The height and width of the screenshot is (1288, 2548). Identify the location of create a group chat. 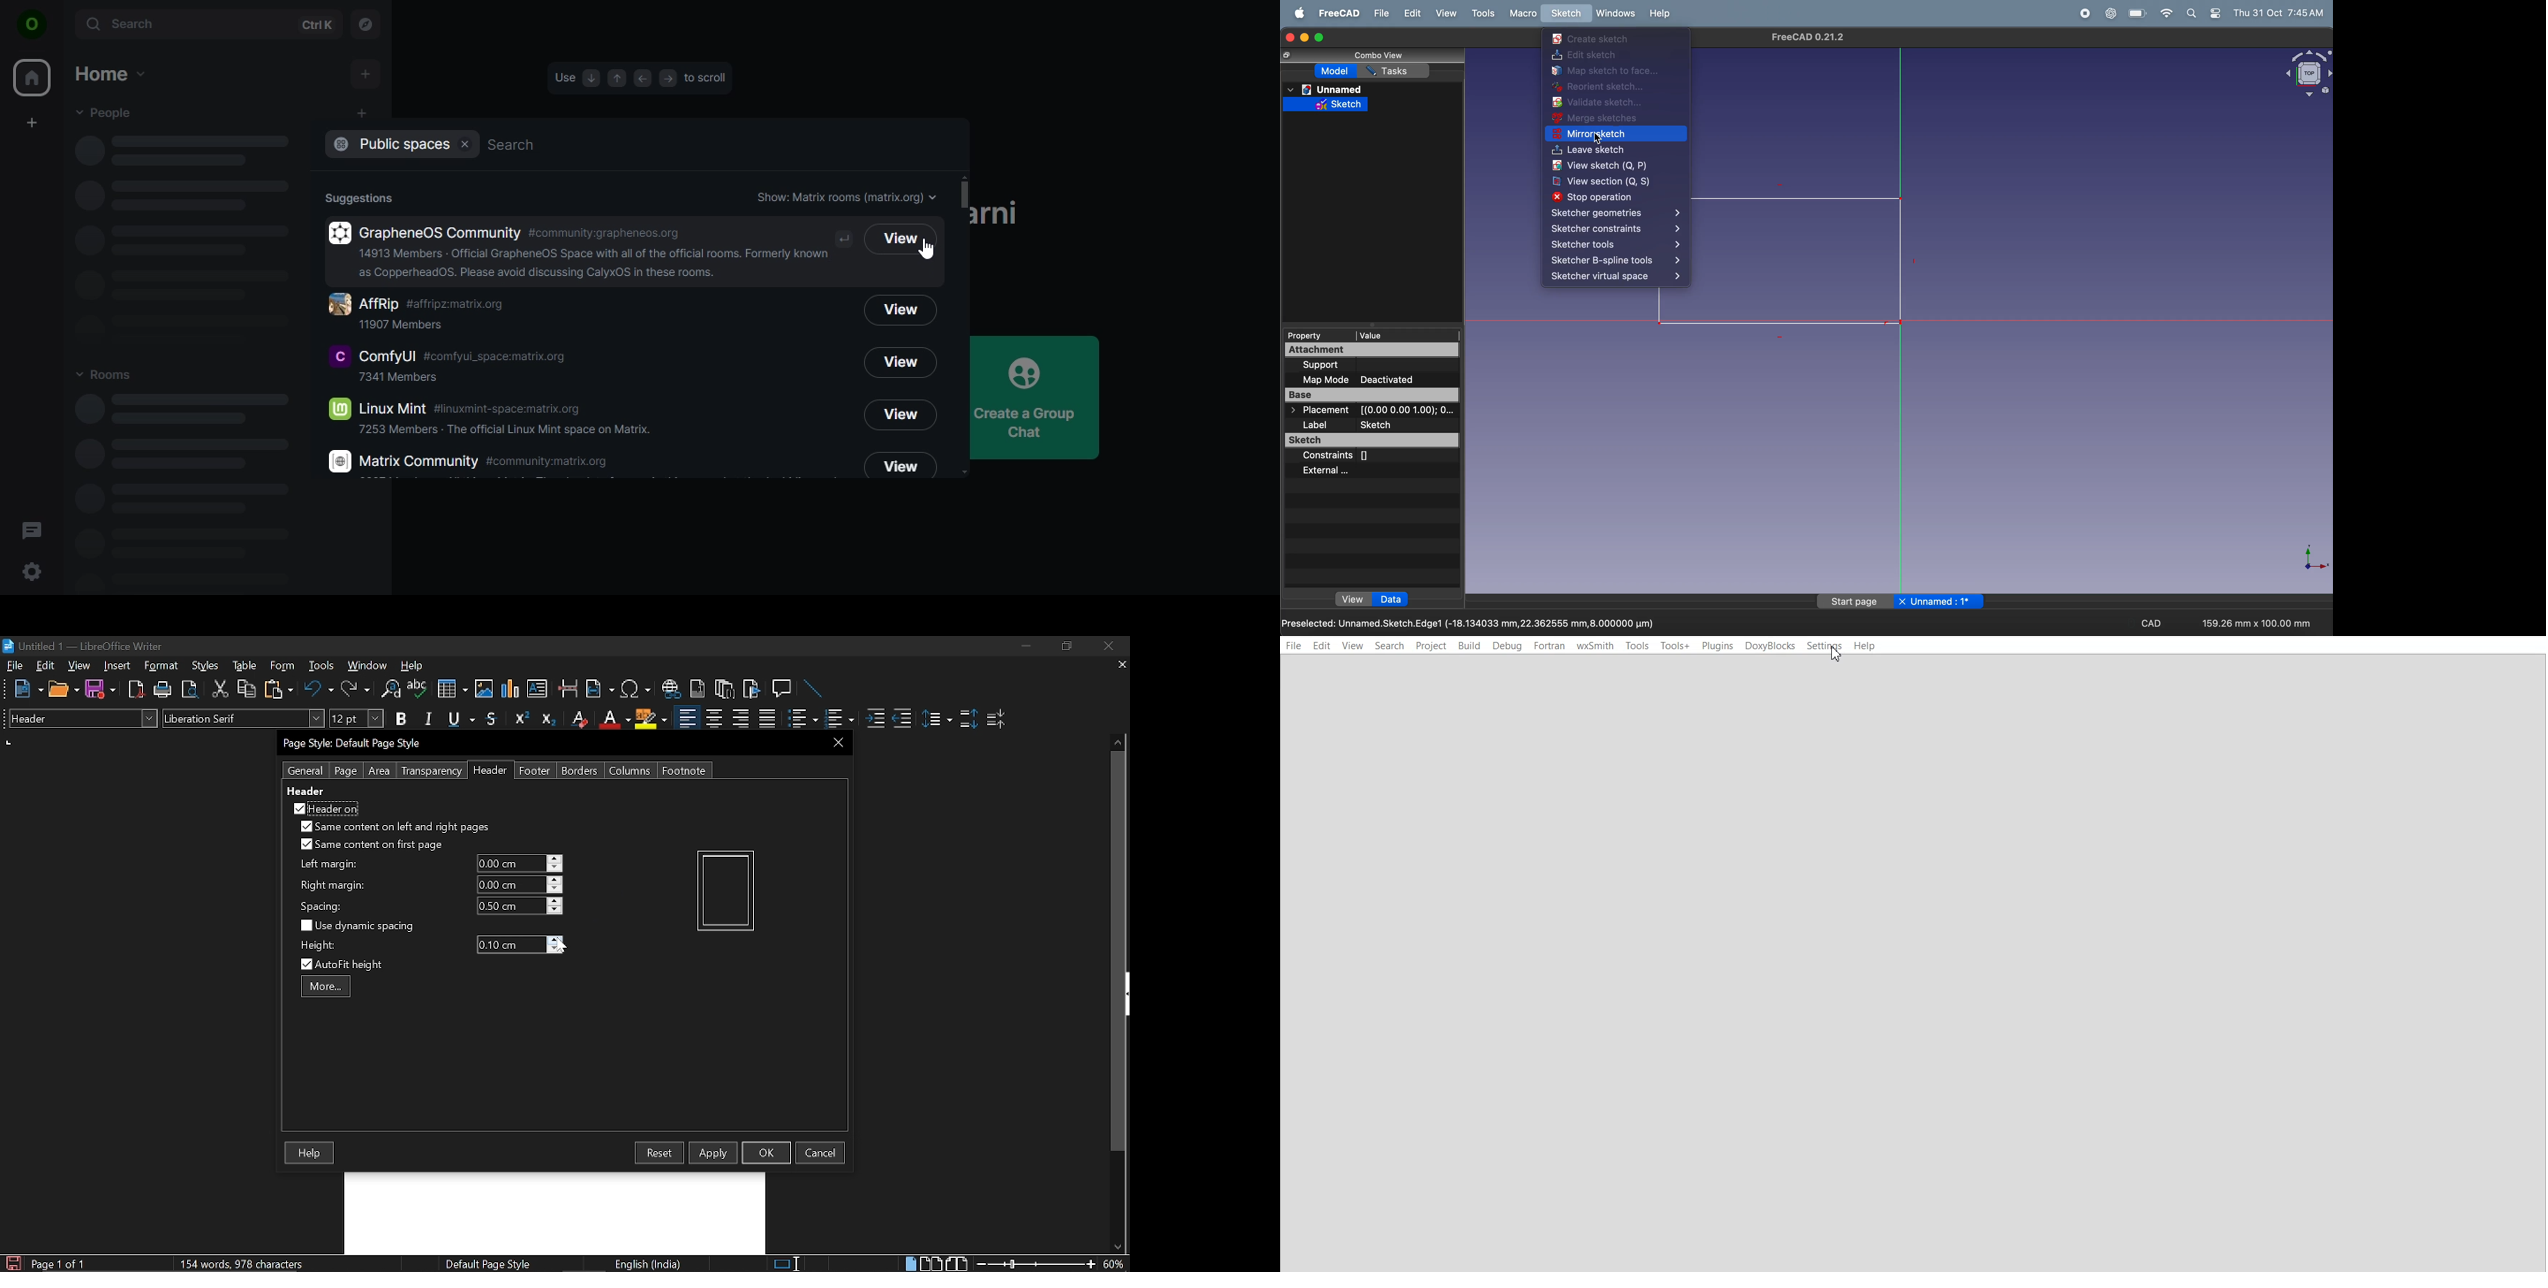
(1042, 397).